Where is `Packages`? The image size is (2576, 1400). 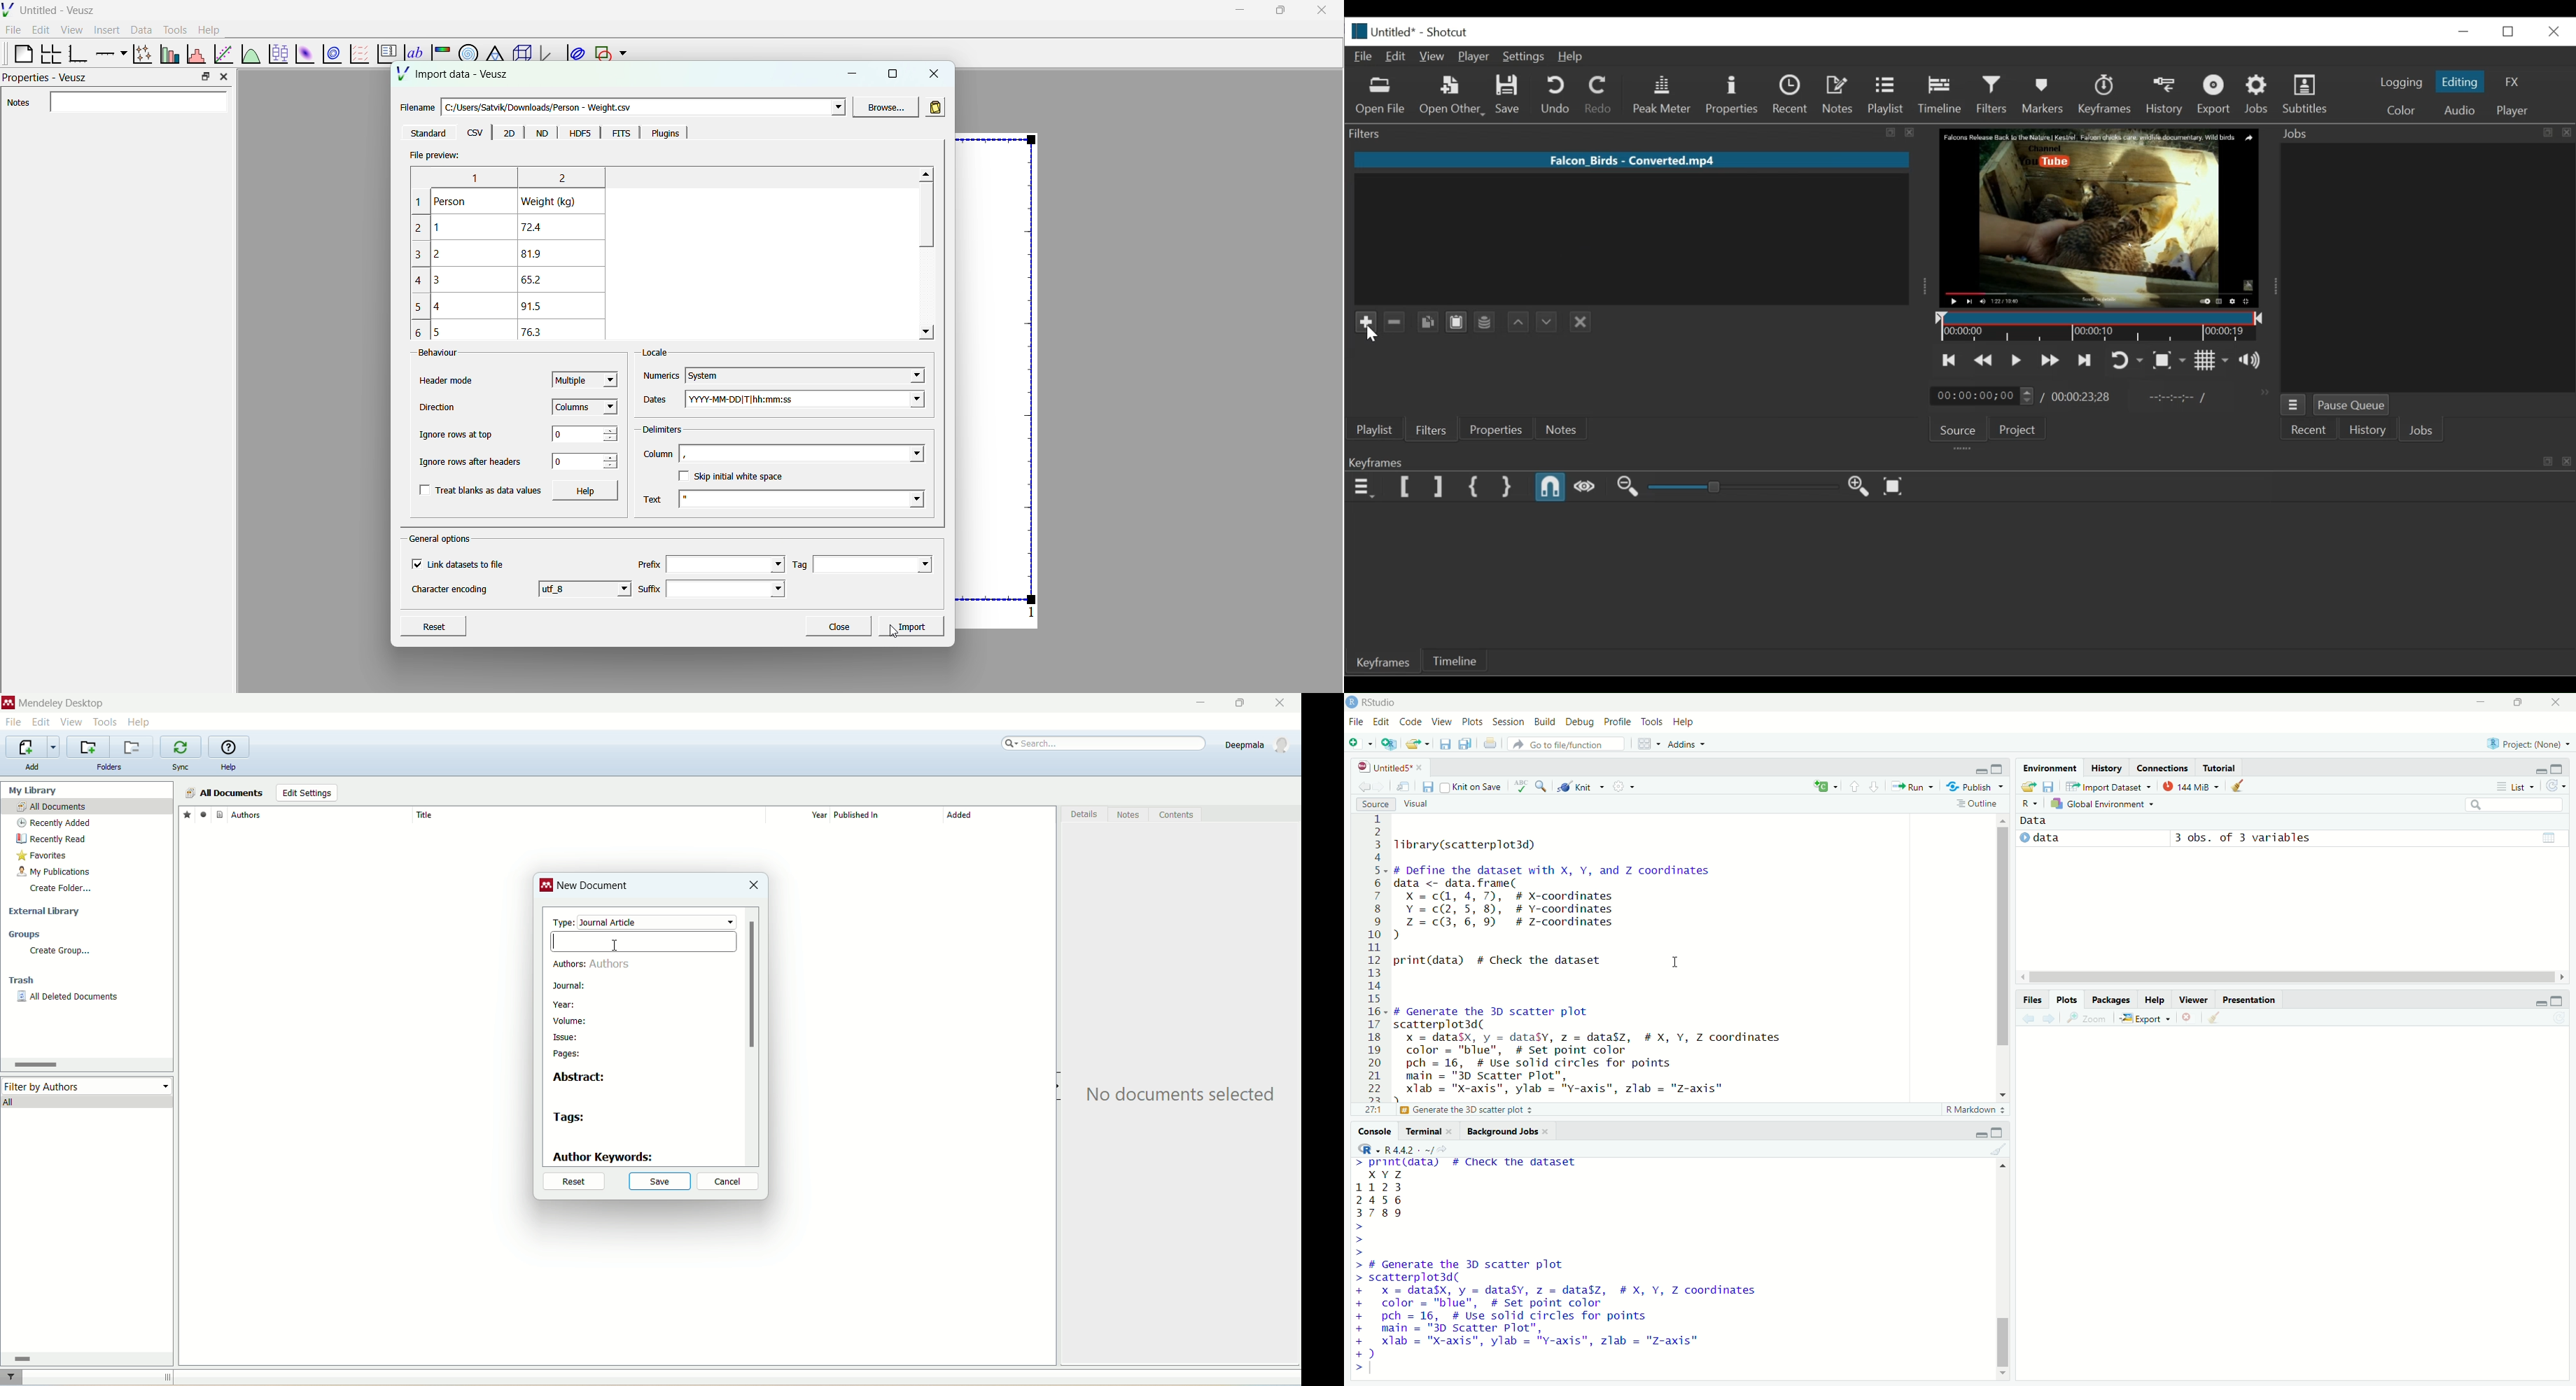
Packages is located at coordinates (2111, 998).